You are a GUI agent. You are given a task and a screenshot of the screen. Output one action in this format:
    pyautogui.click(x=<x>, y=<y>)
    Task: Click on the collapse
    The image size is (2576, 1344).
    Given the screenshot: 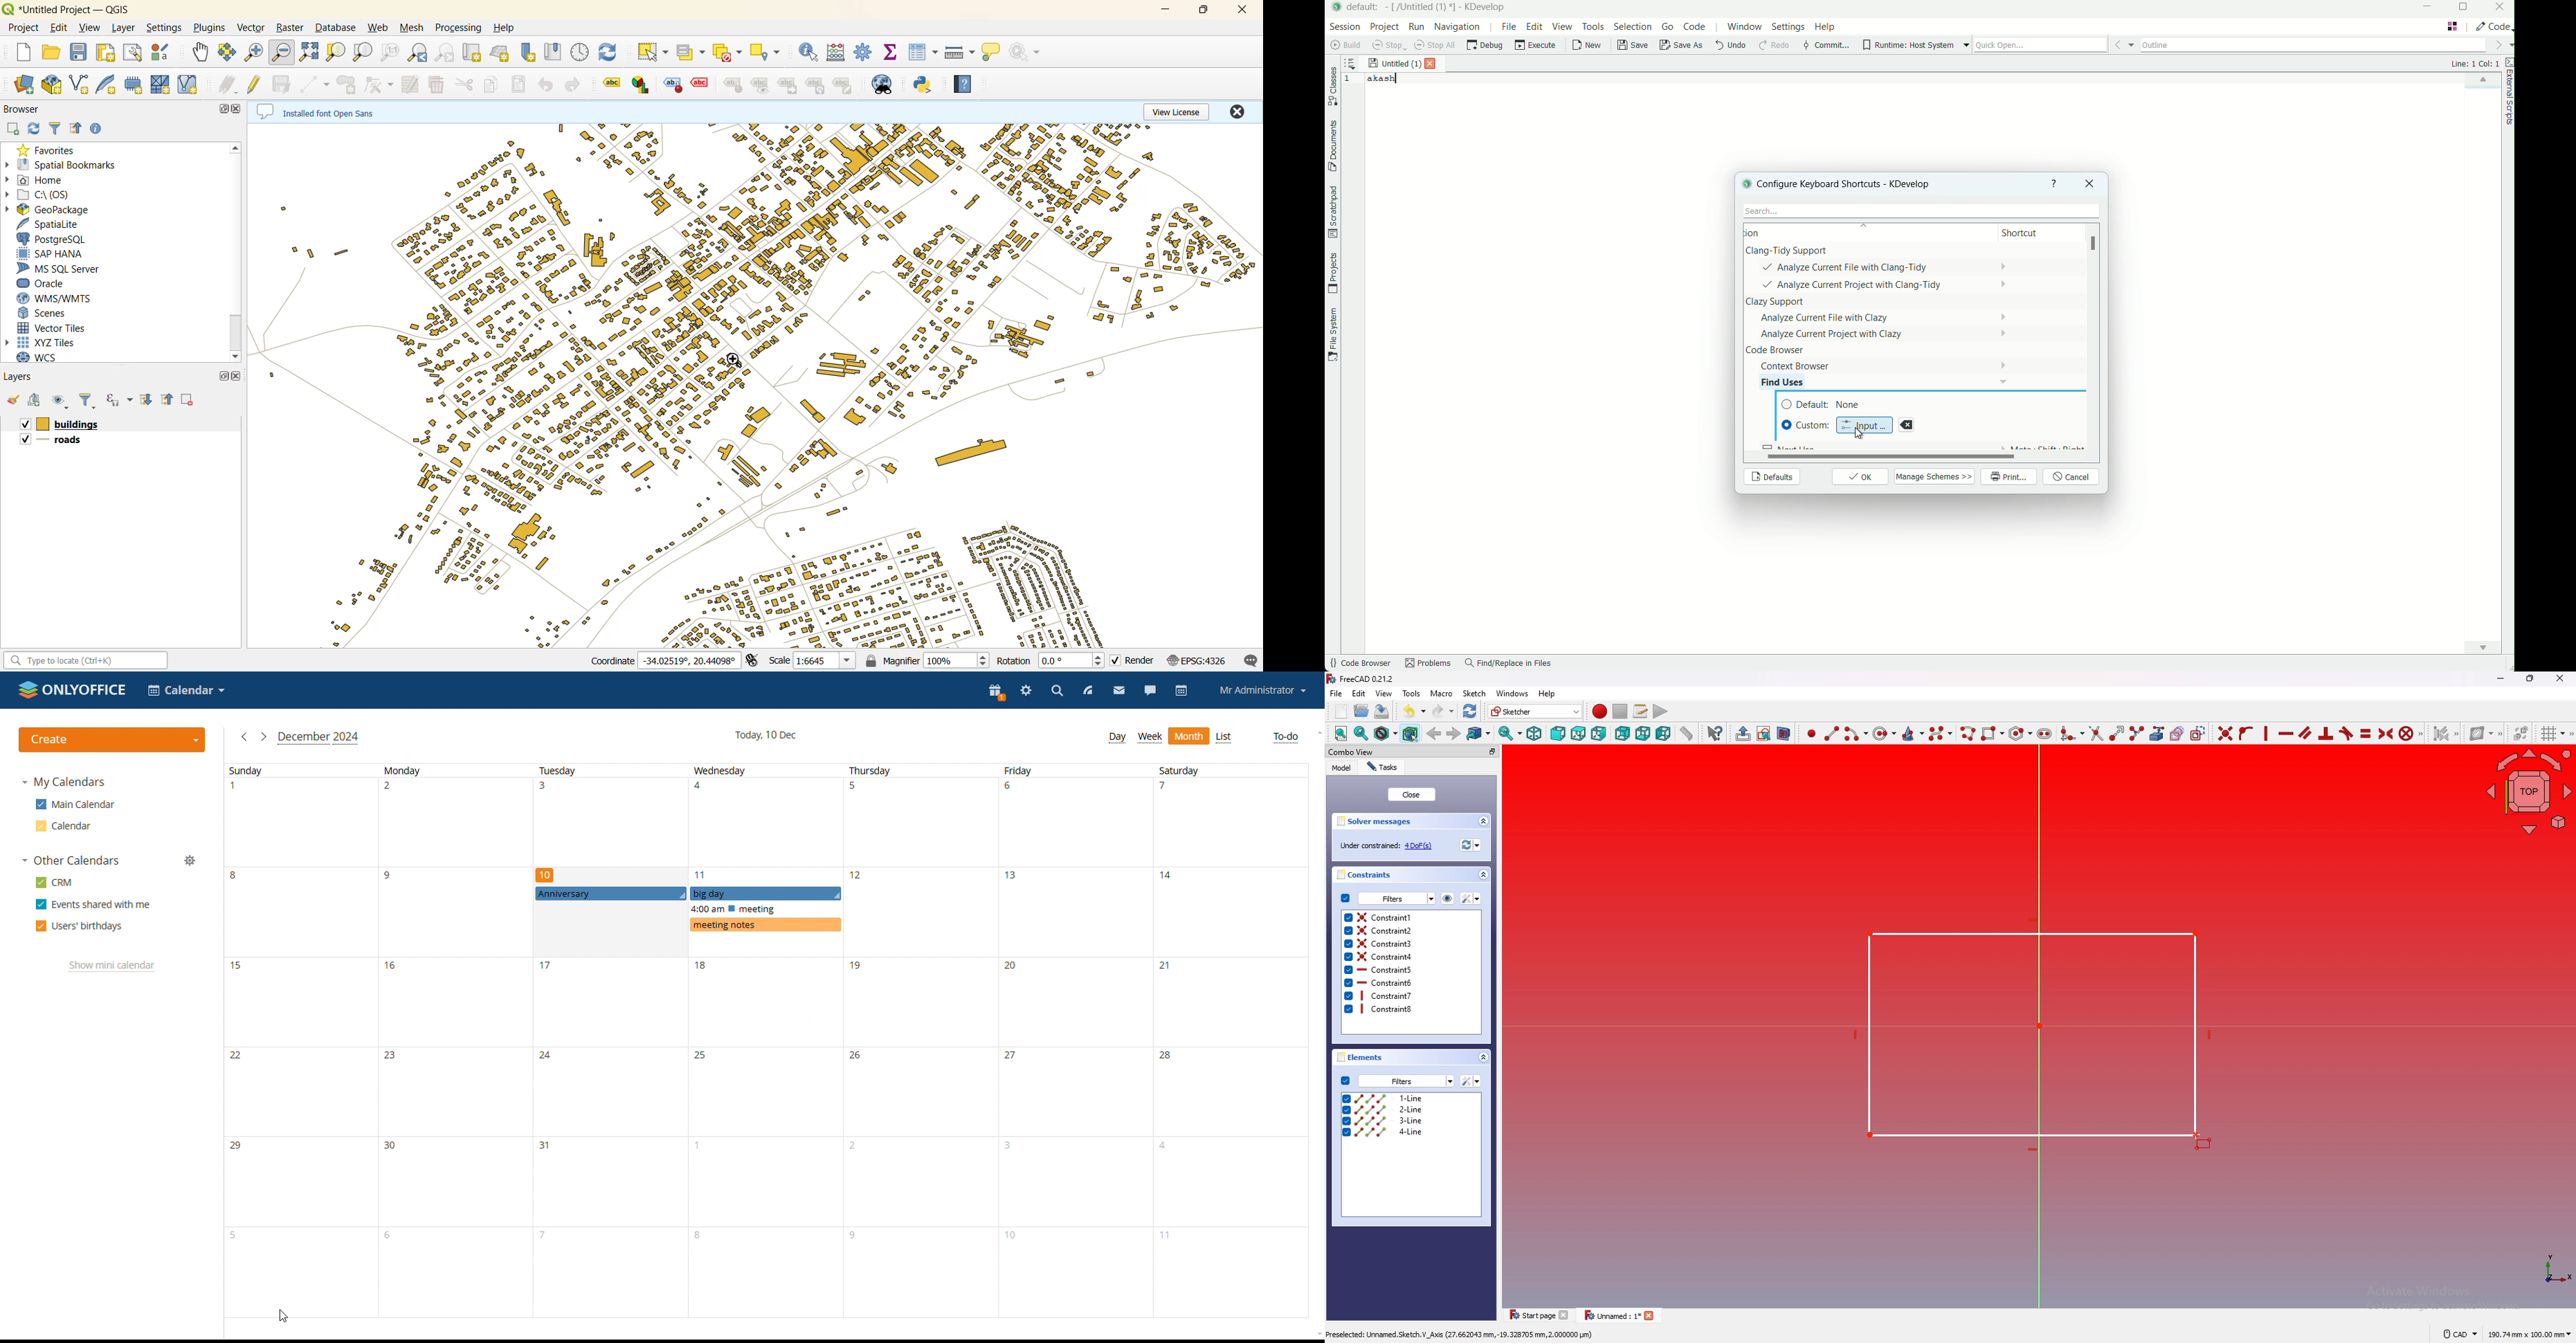 What is the action you would take?
    pyautogui.click(x=1482, y=874)
    